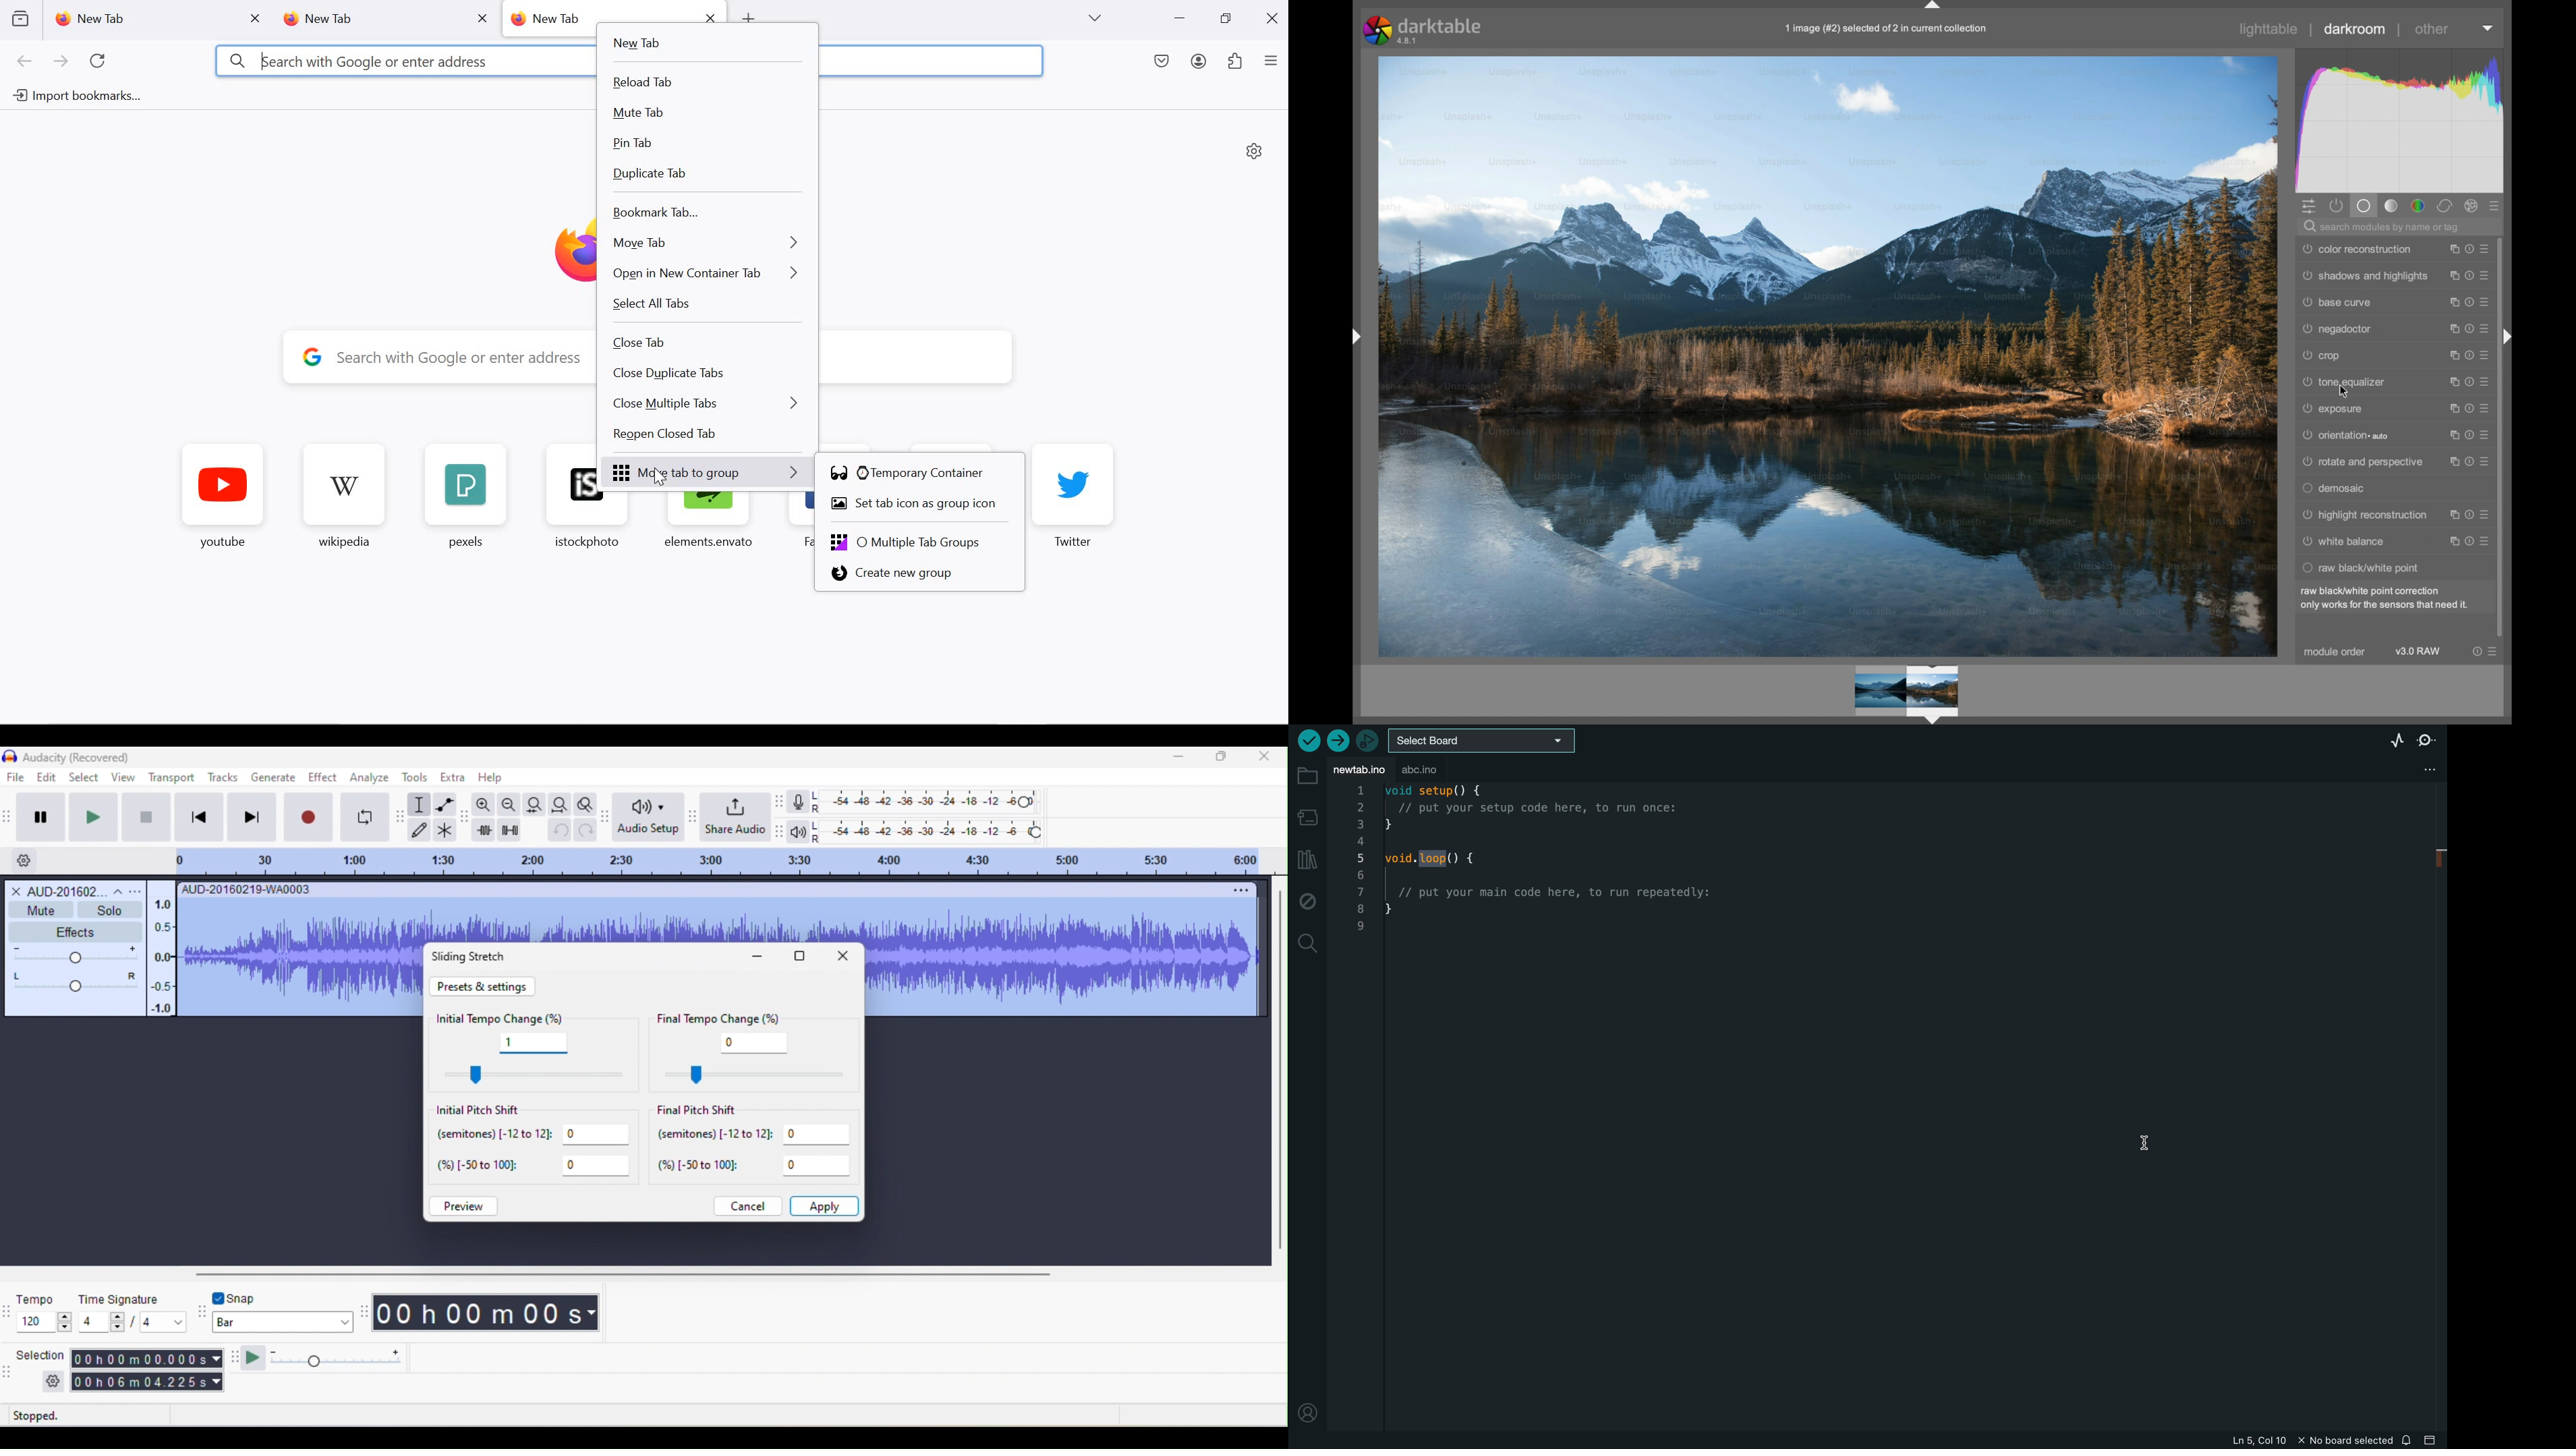 The height and width of the screenshot is (1456, 2576). I want to click on shadows and highlights, so click(2366, 276).